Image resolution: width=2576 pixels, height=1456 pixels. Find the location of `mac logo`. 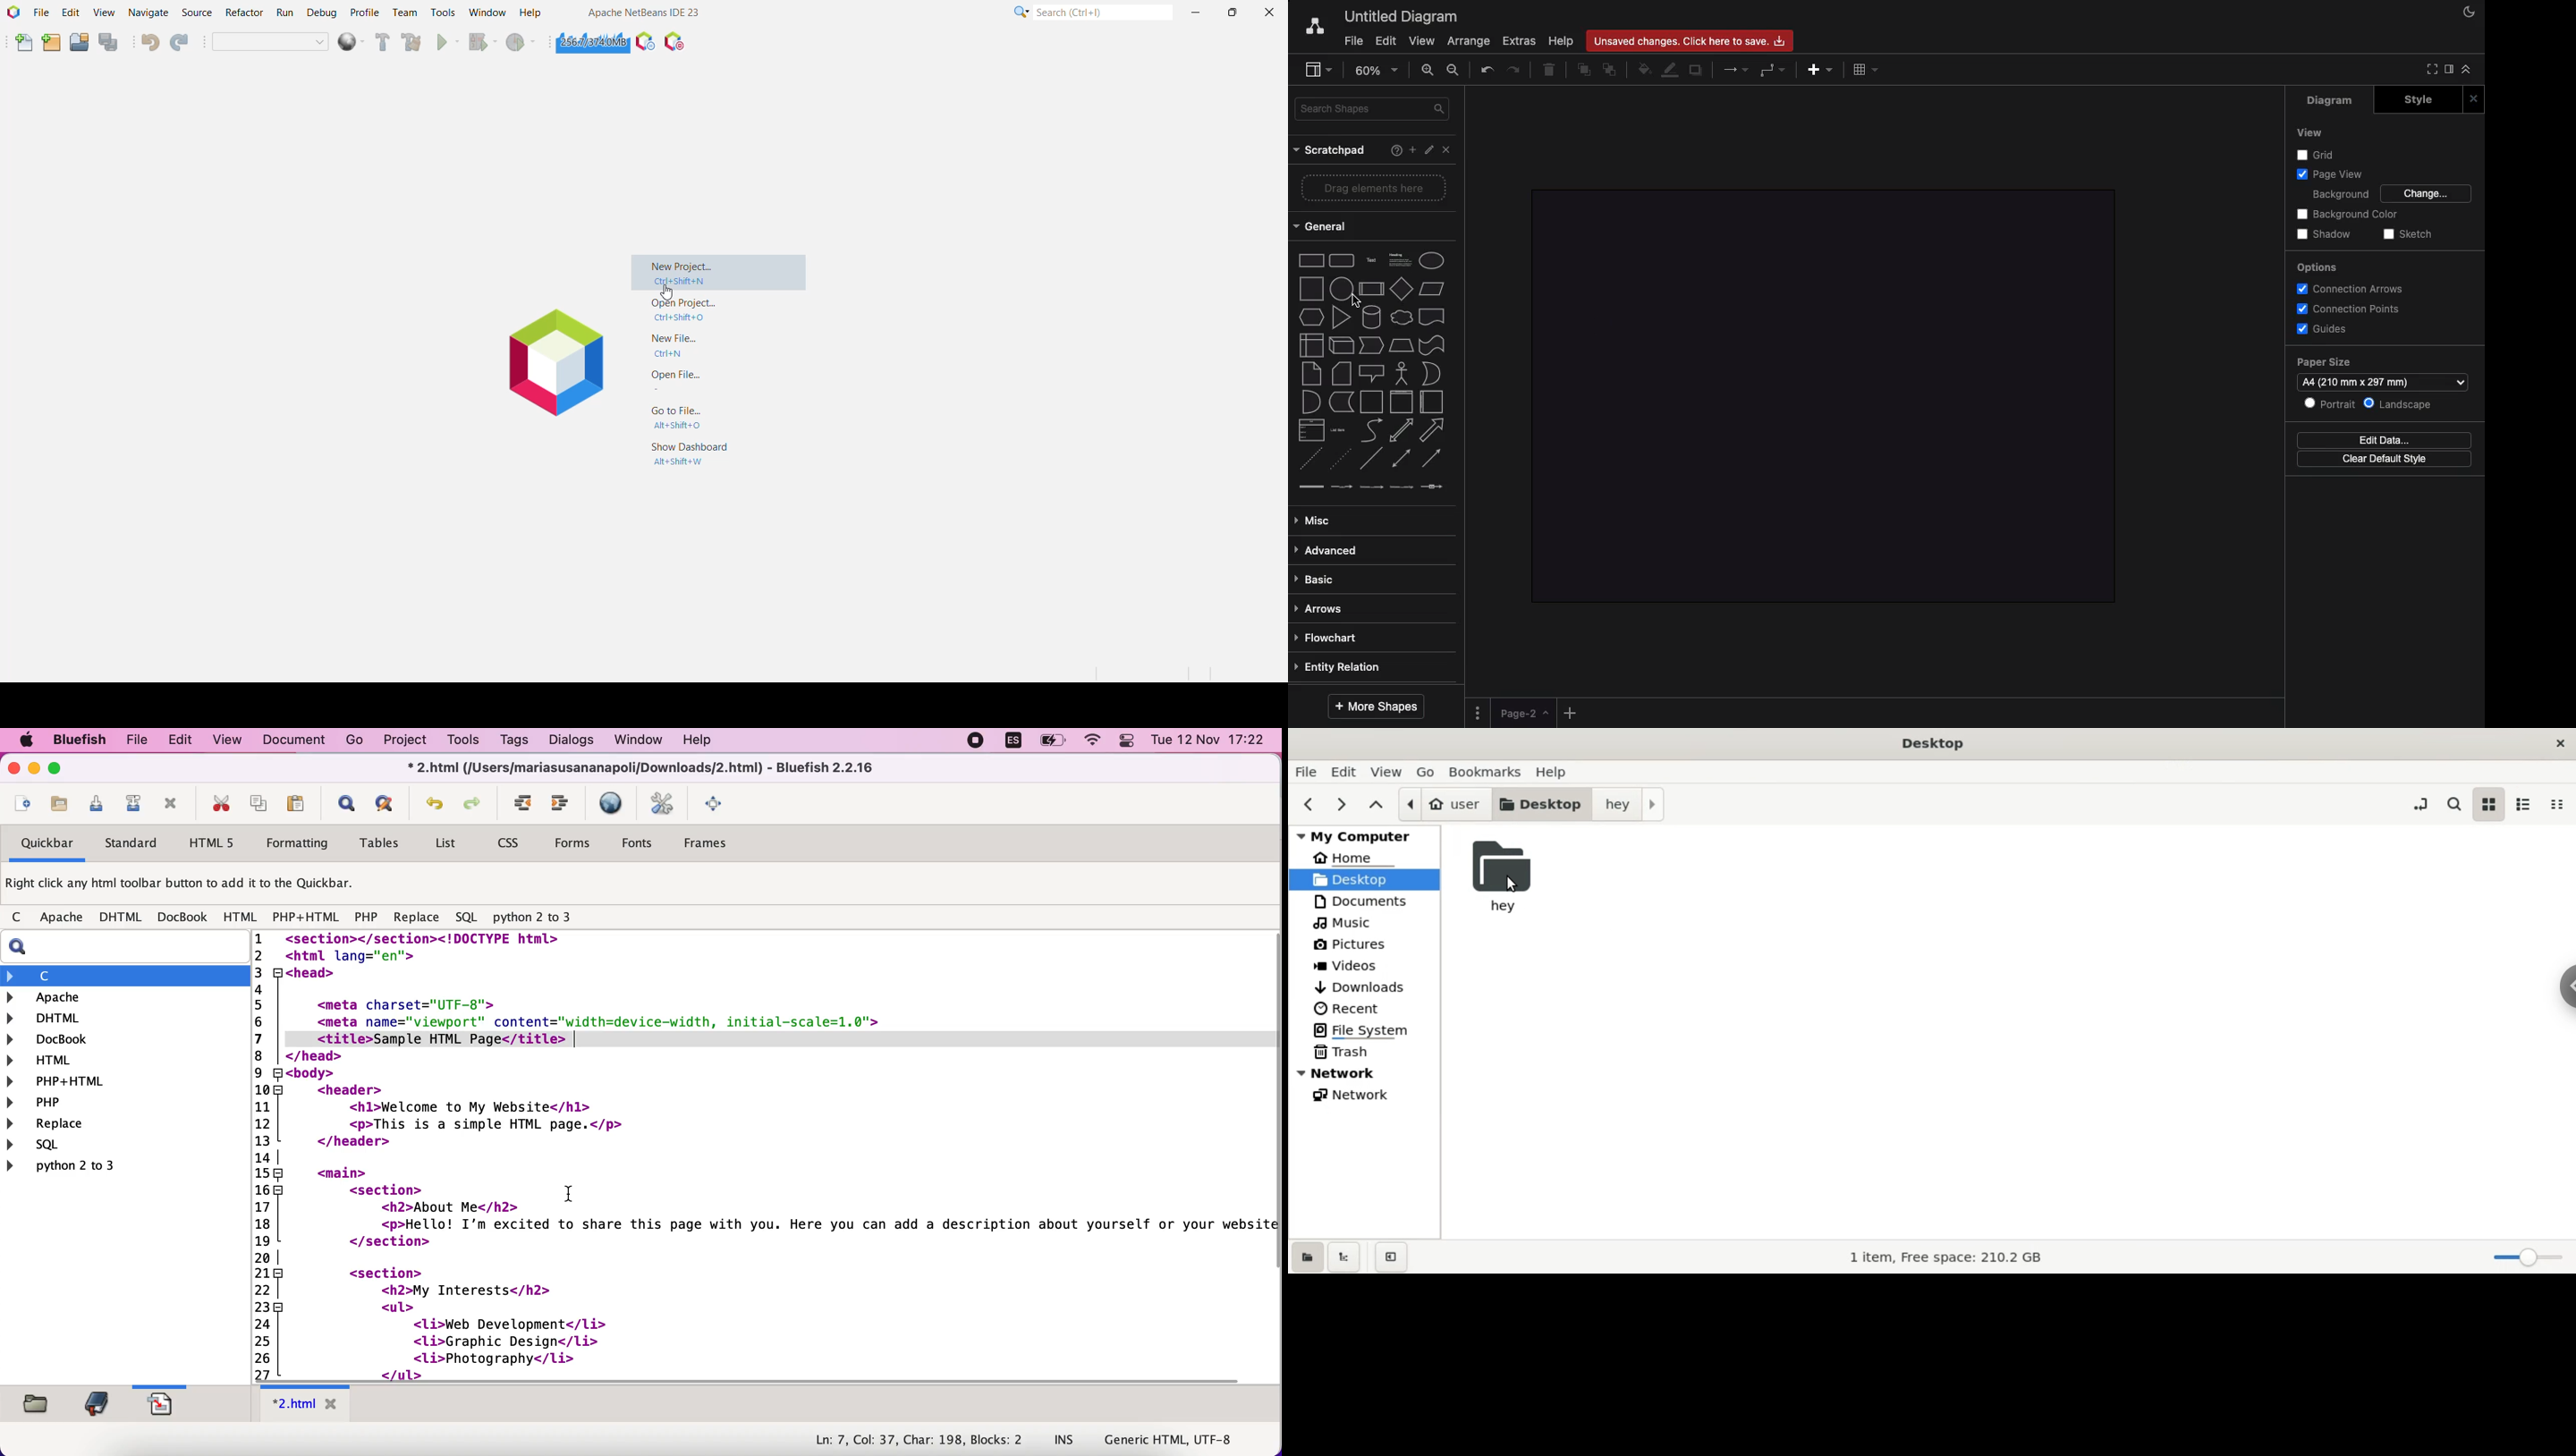

mac logo is located at coordinates (31, 740).